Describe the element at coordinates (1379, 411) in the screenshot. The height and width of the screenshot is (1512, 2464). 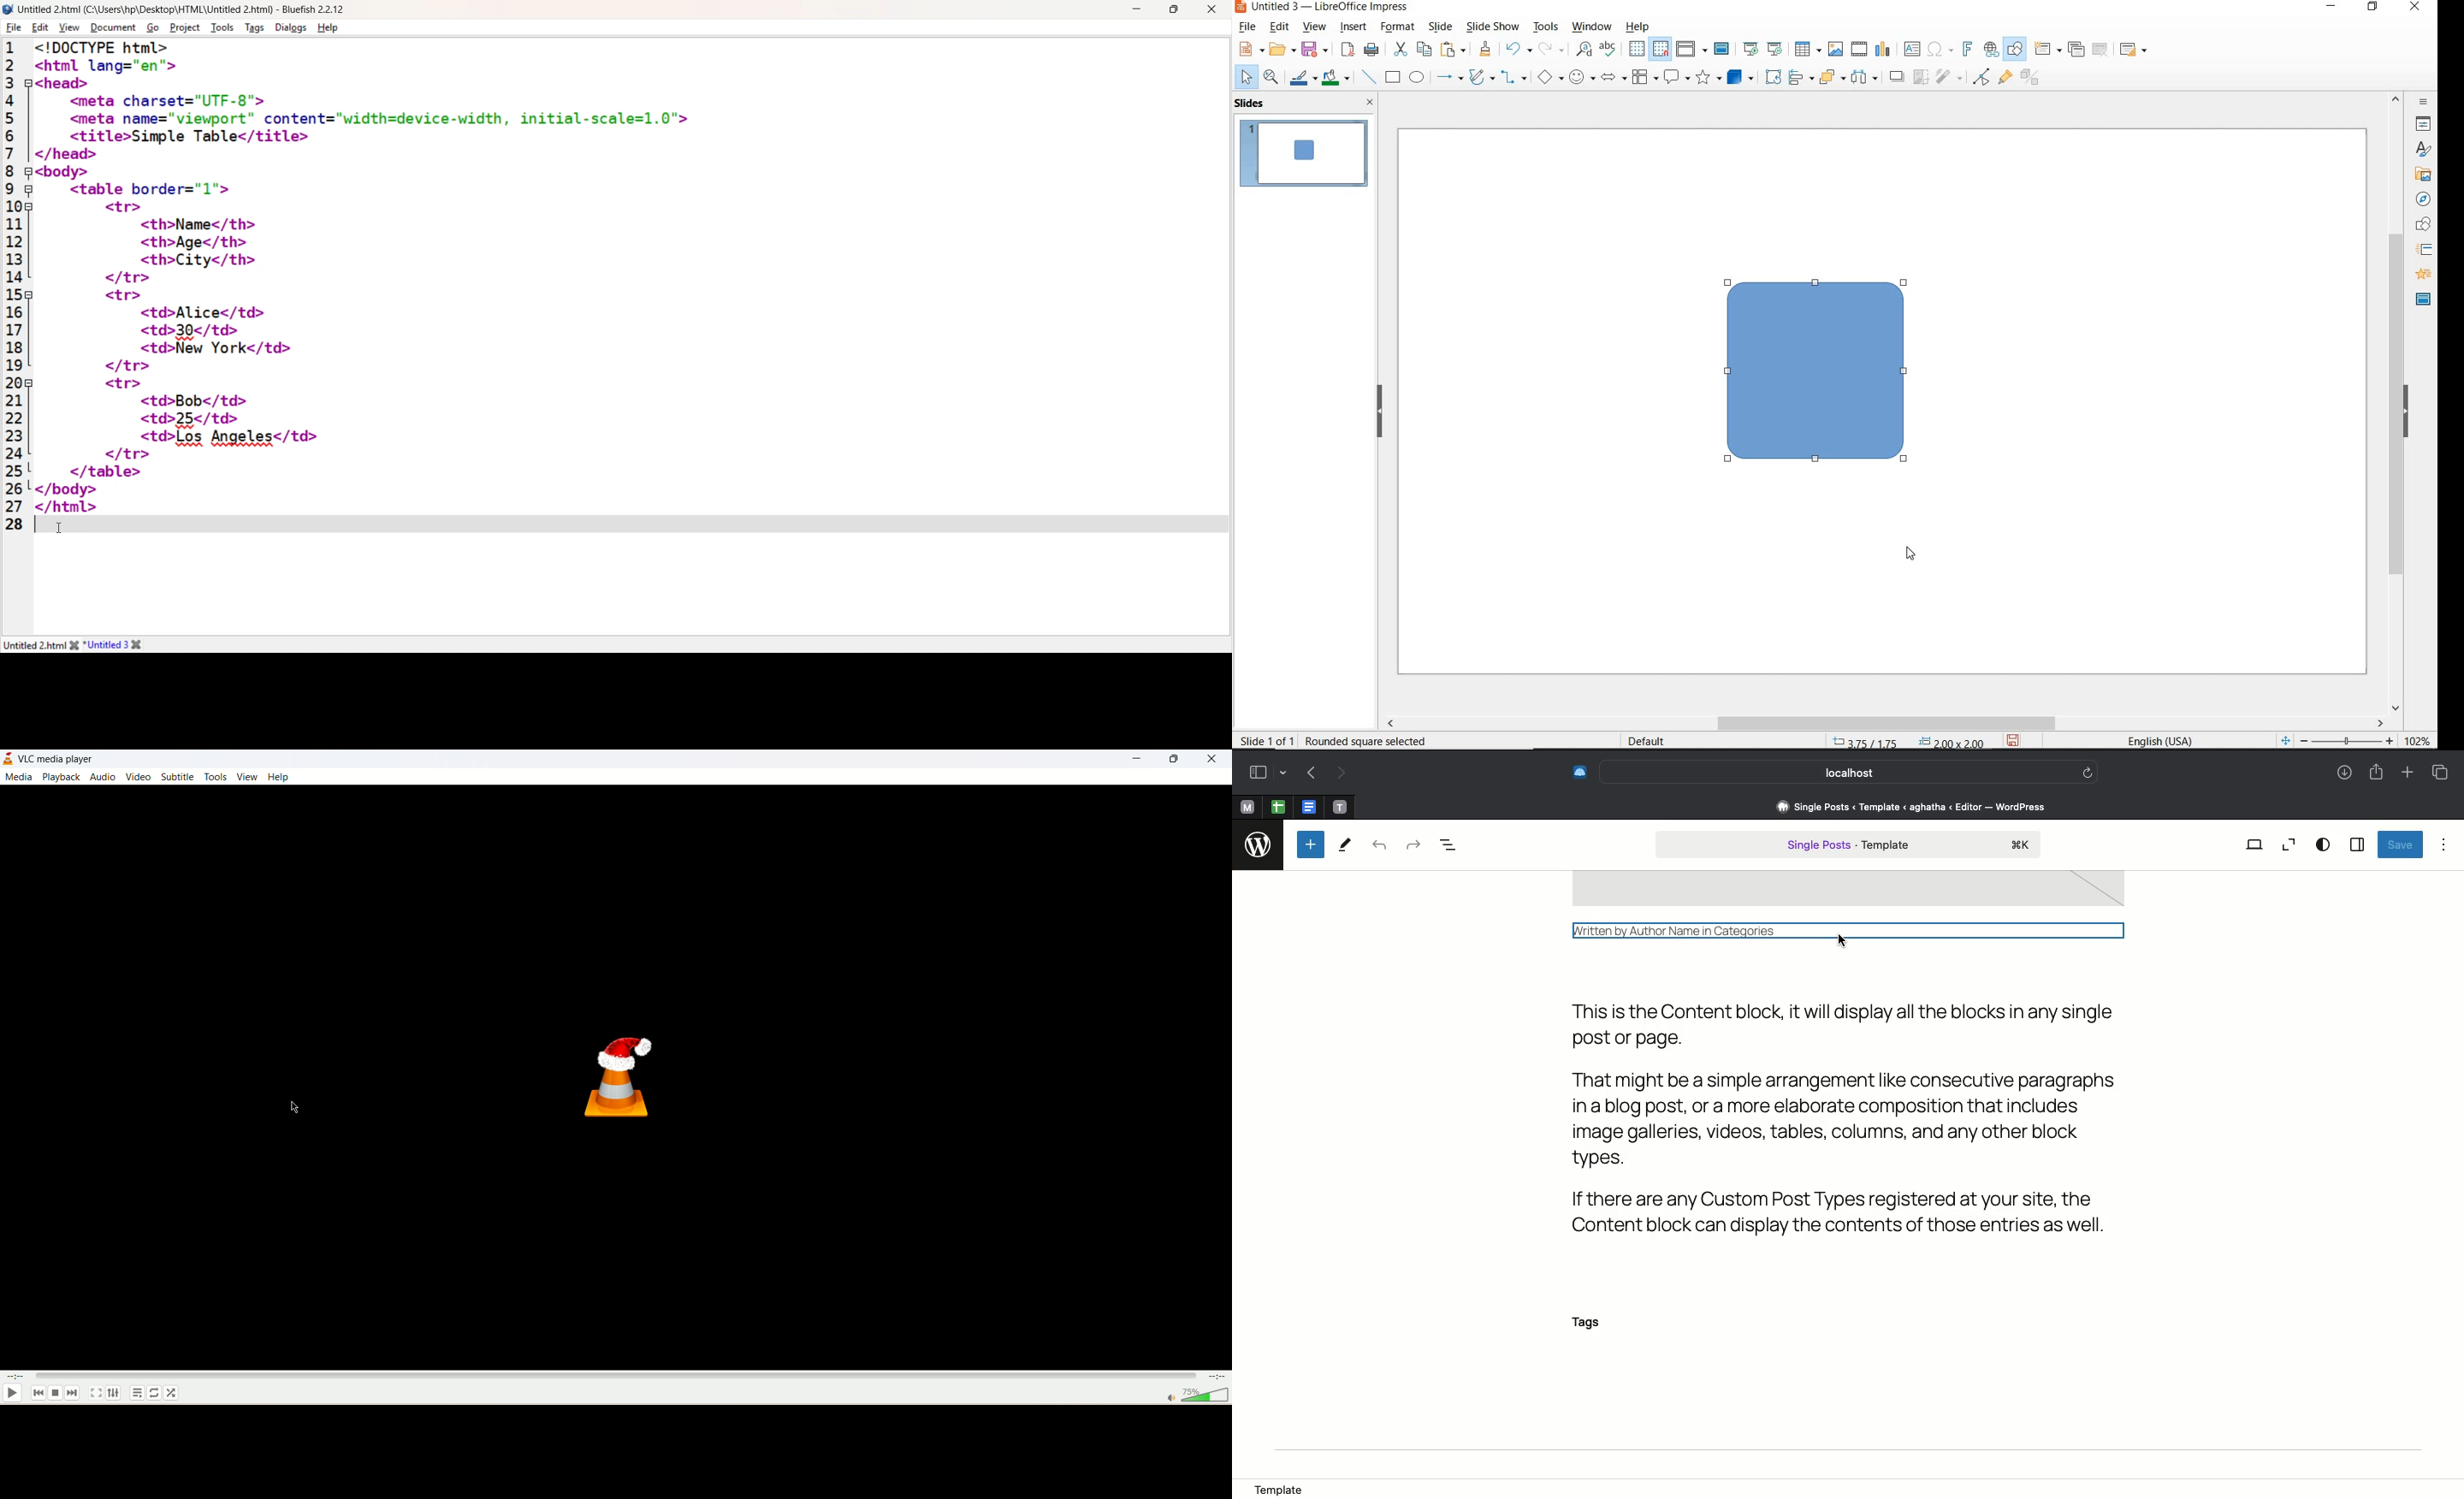
I see `hide` at that location.